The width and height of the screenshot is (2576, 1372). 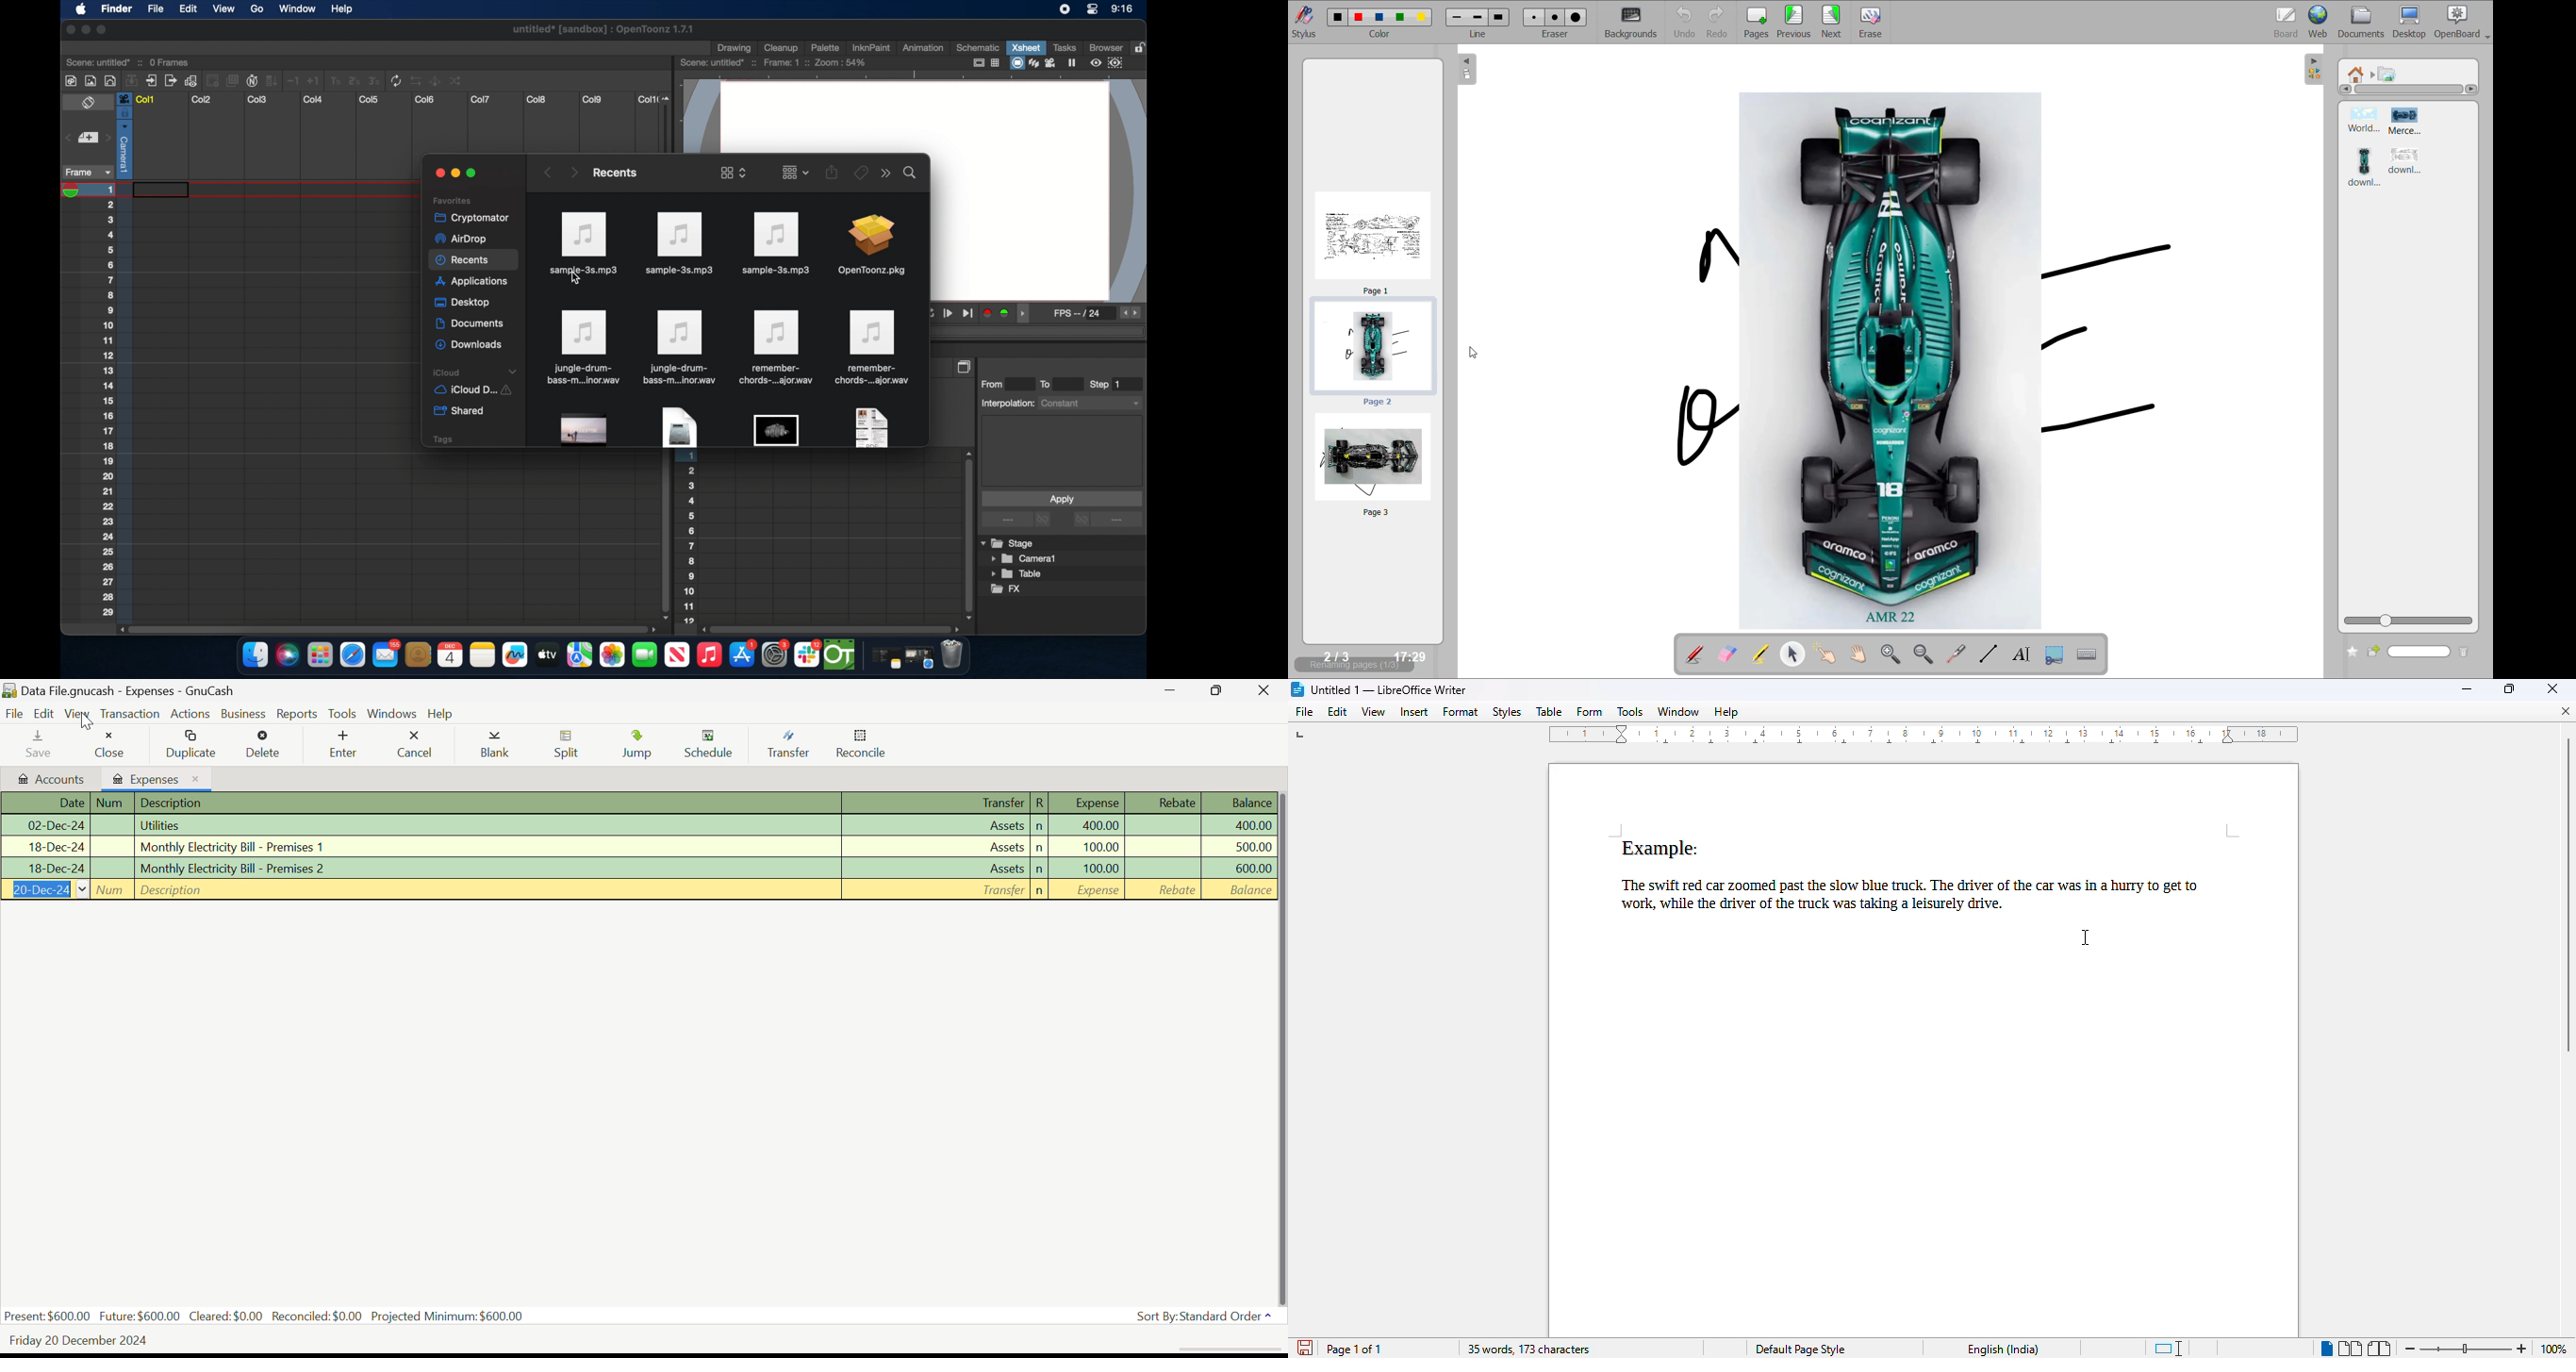 What do you see at coordinates (864, 747) in the screenshot?
I see `Reconcile` at bounding box center [864, 747].